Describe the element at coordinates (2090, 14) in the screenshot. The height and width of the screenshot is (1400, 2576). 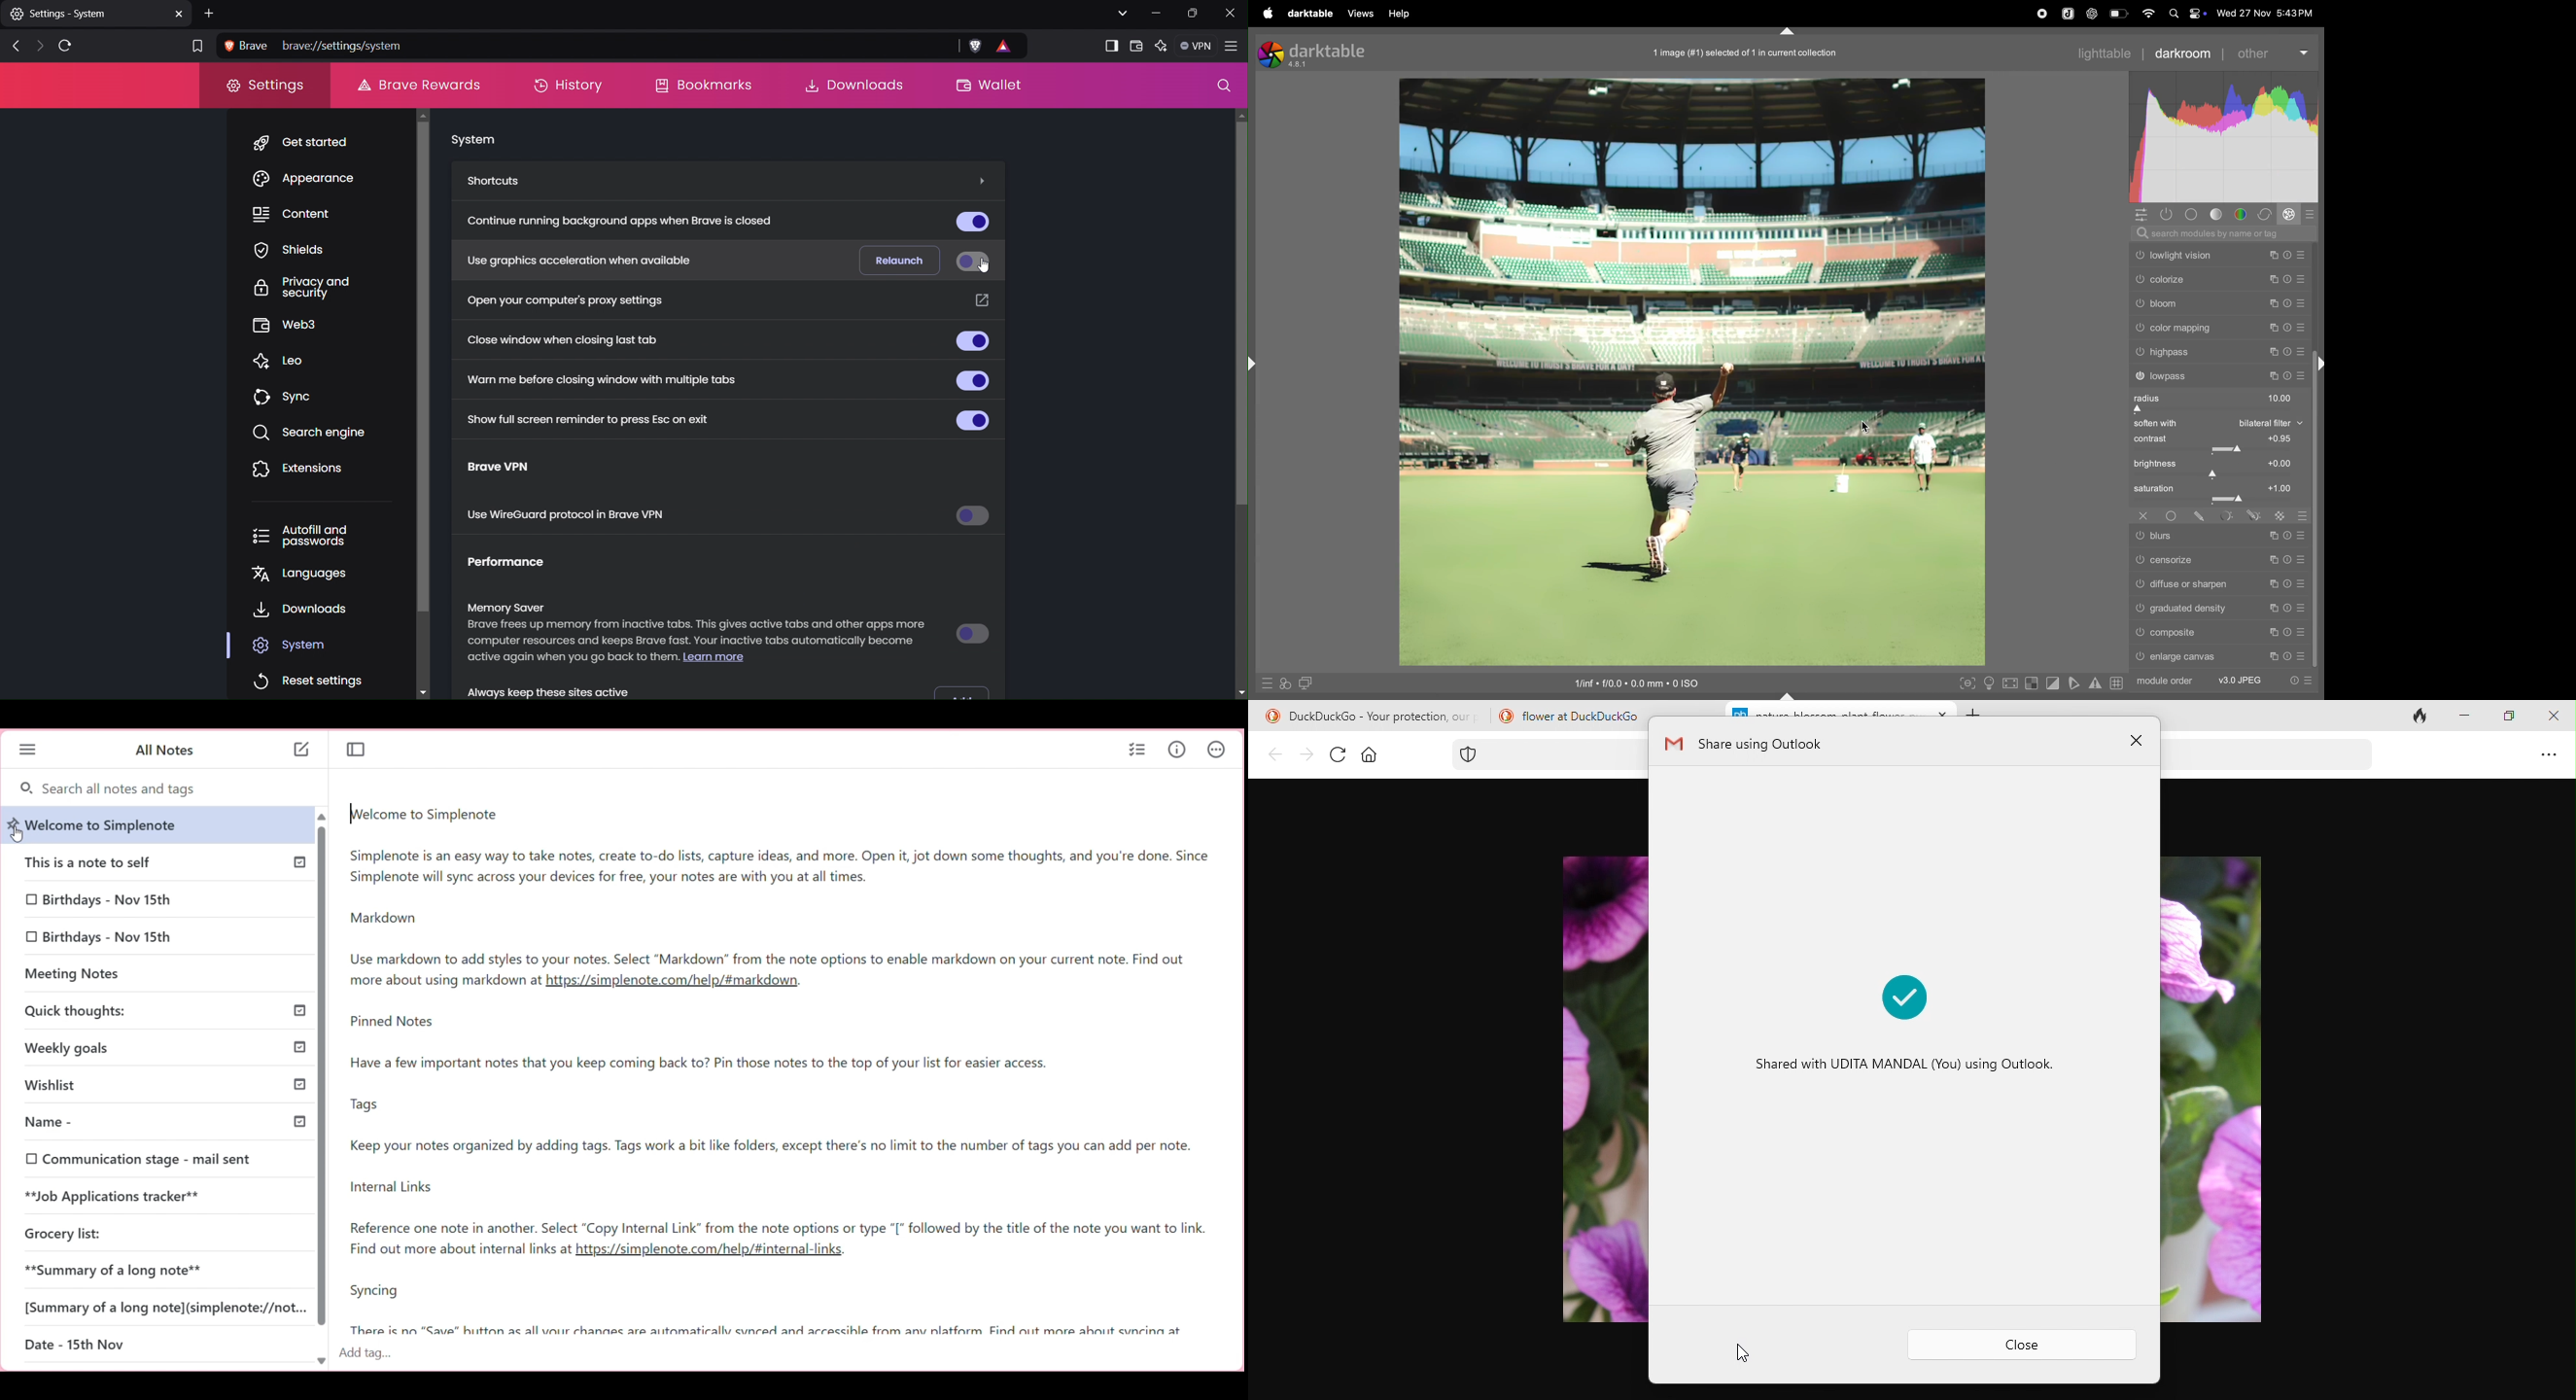
I see `chatgpt` at that location.